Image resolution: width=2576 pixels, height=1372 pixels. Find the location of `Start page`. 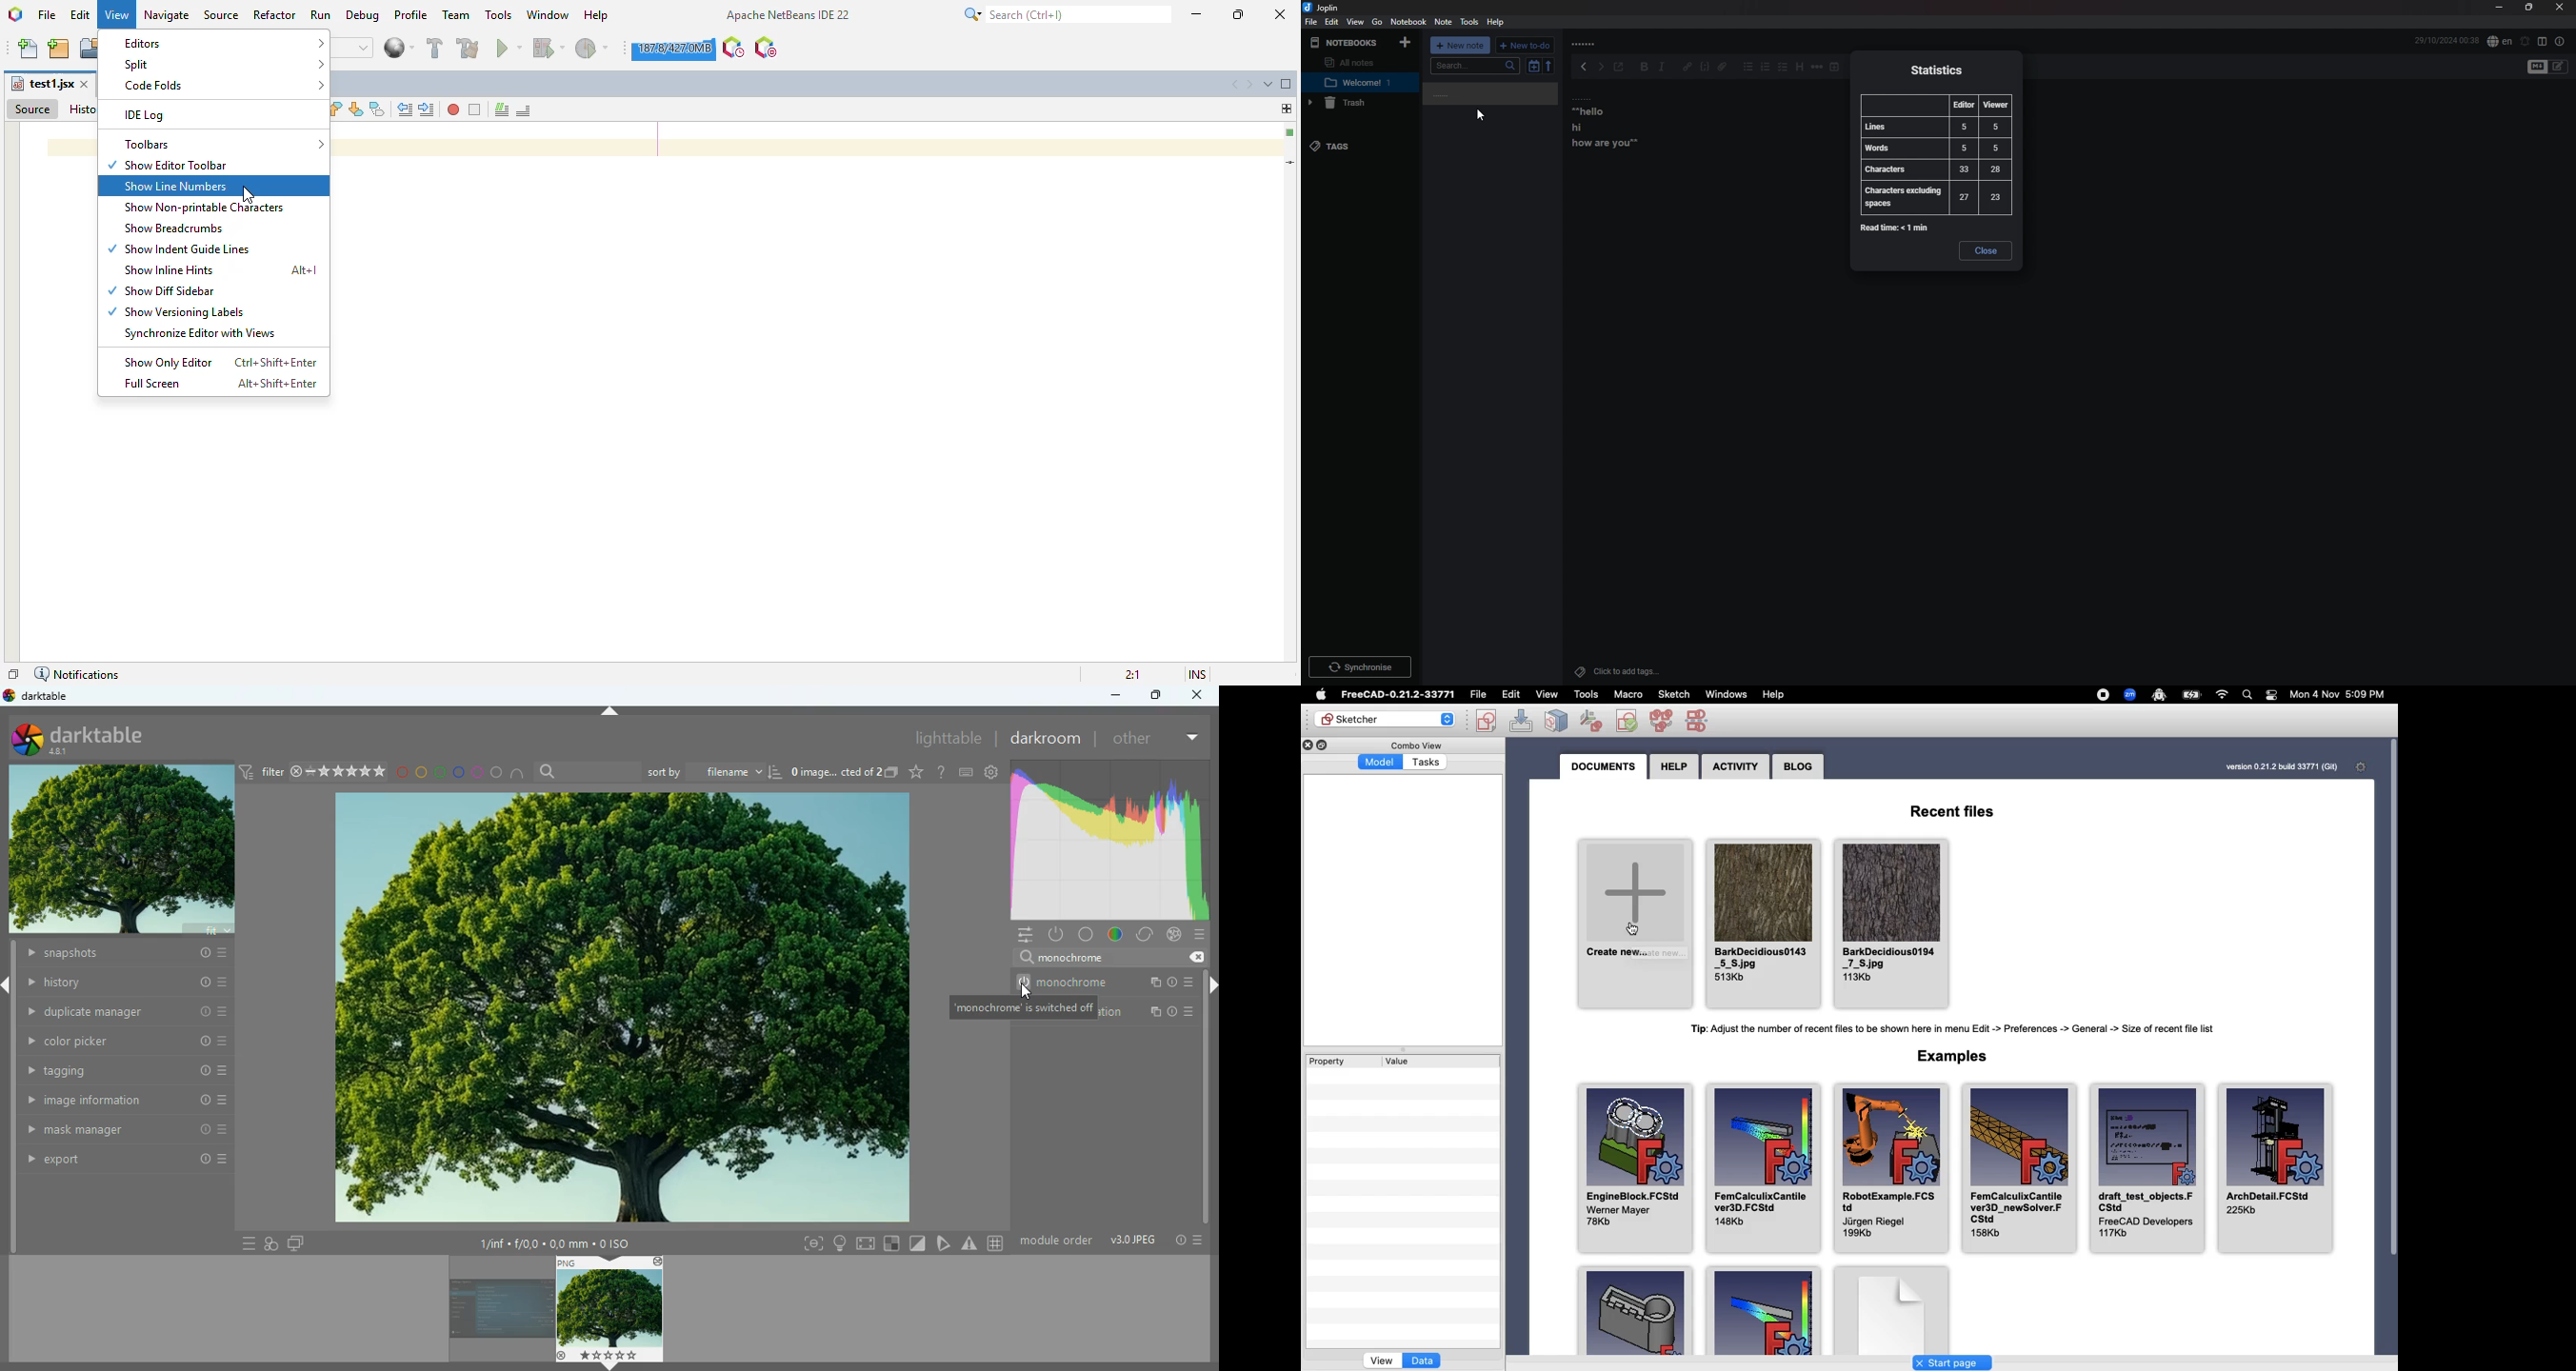

Start page is located at coordinates (1952, 1362).